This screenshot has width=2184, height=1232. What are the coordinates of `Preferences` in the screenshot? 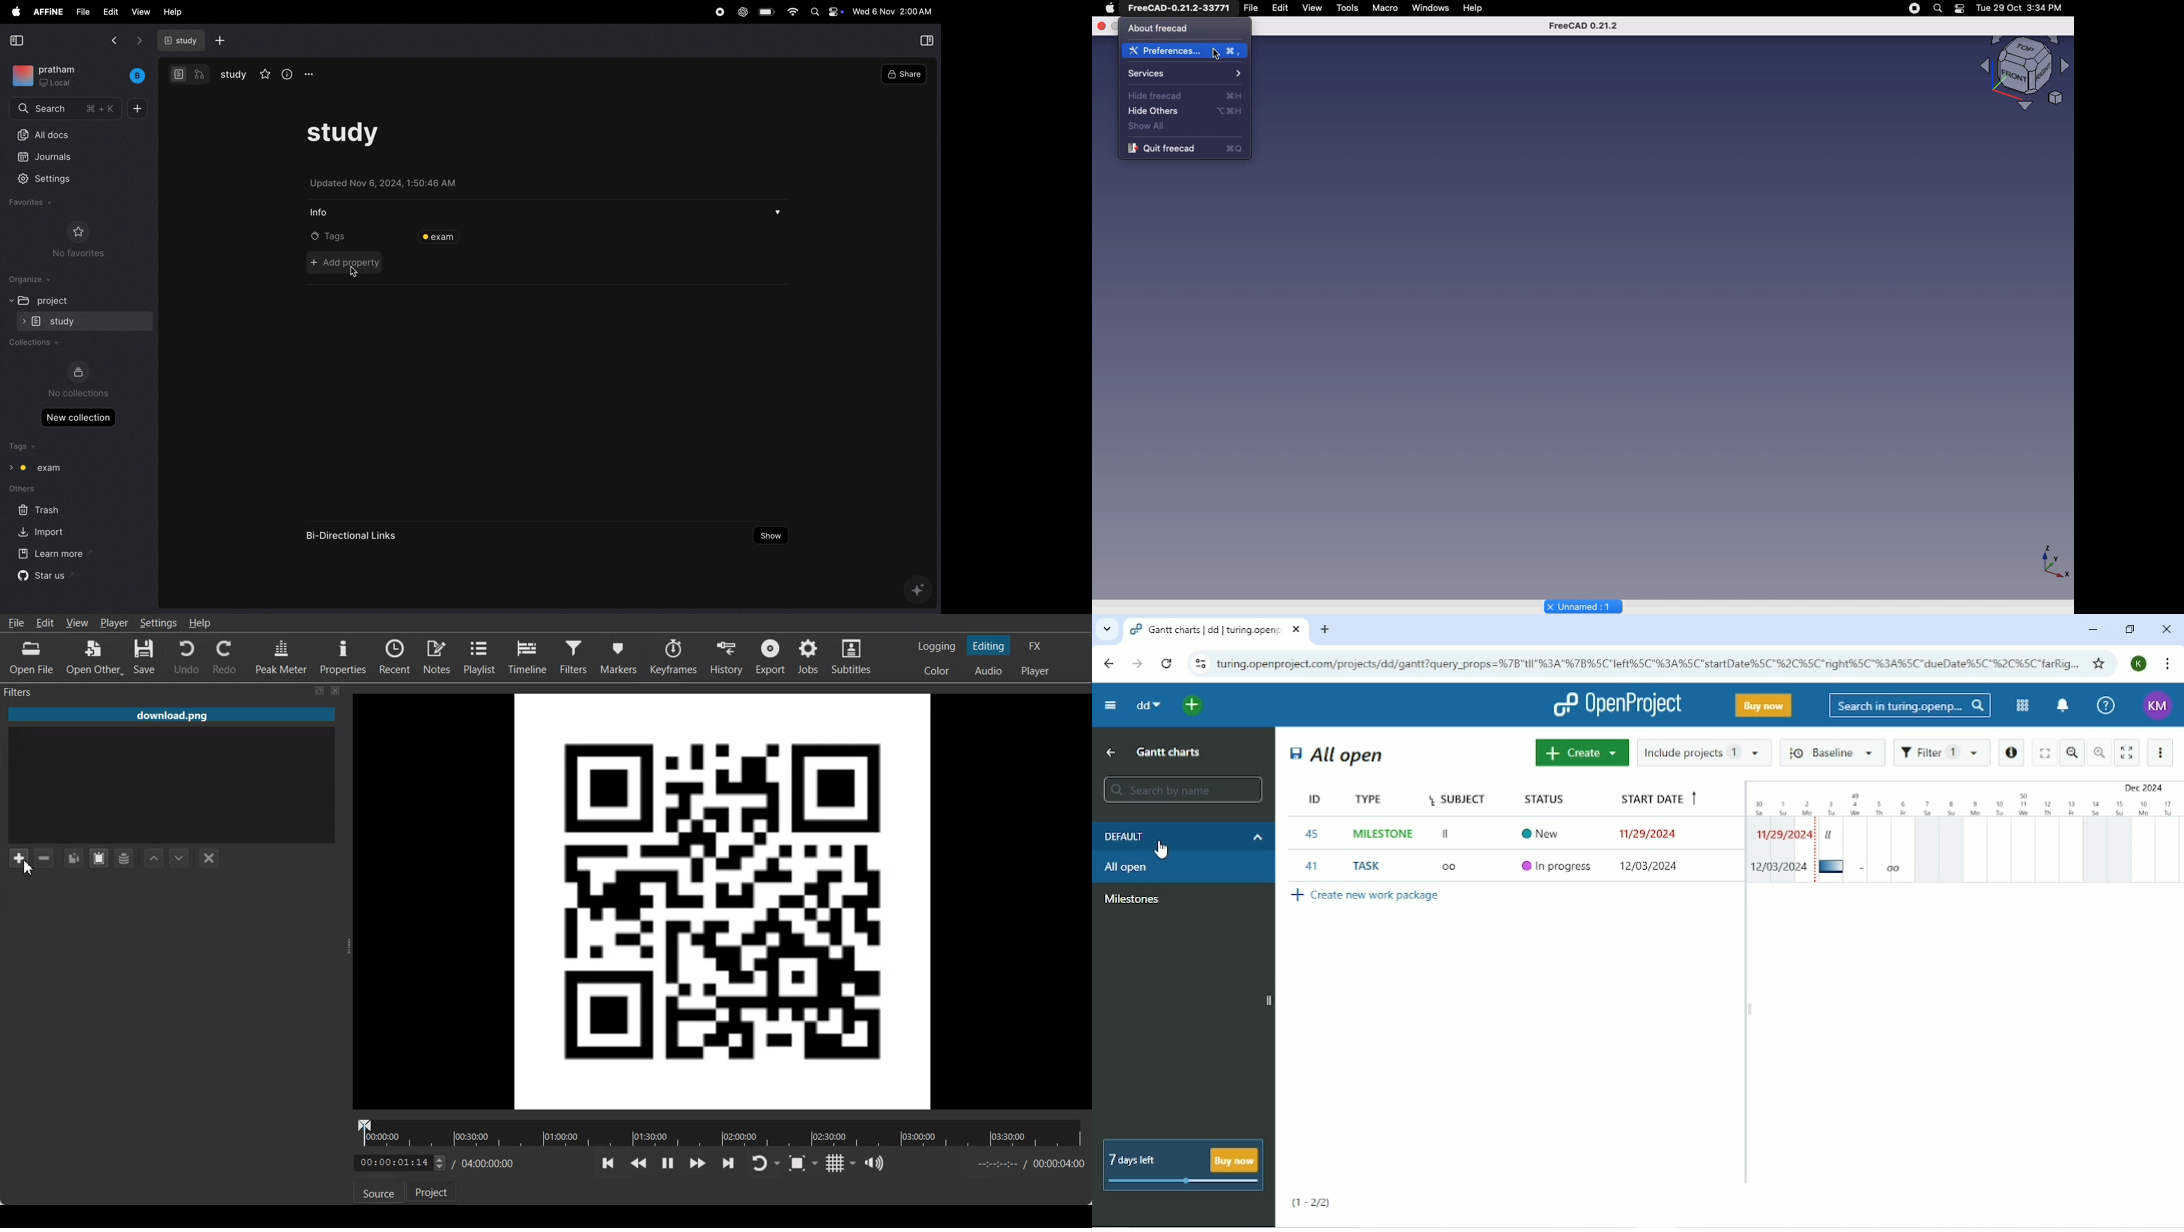 It's located at (1162, 50).